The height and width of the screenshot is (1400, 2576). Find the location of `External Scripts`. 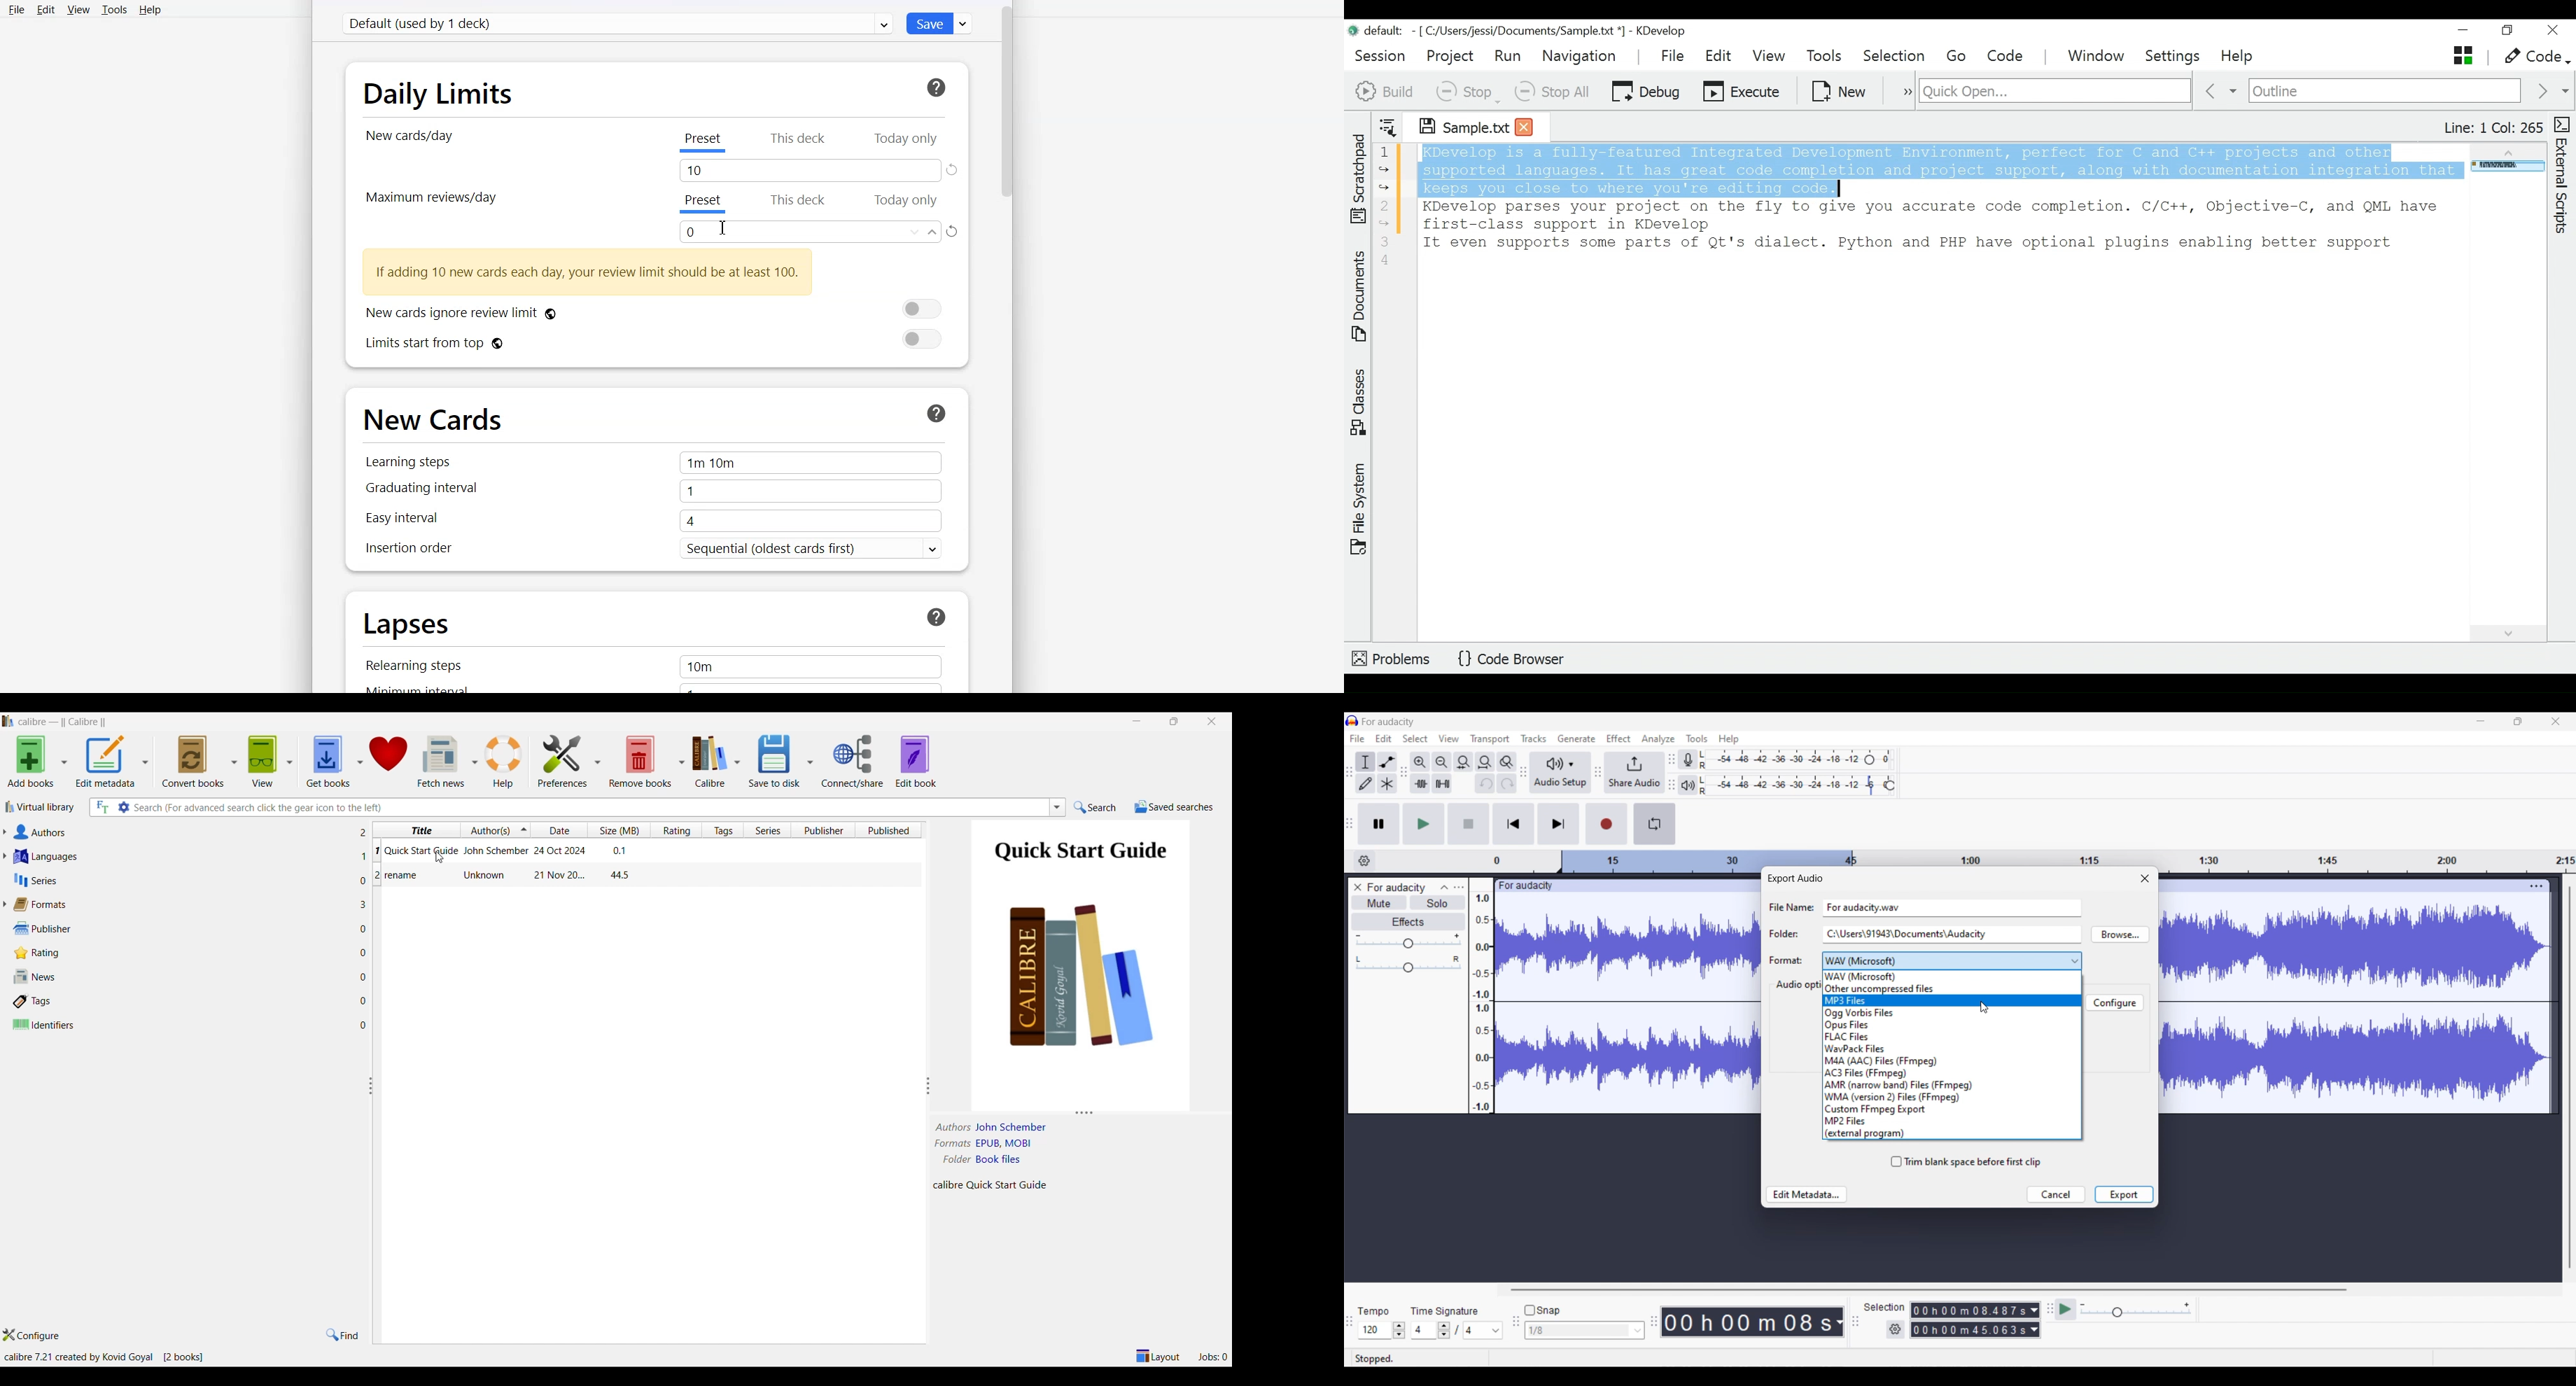

External Scripts is located at coordinates (2564, 176).